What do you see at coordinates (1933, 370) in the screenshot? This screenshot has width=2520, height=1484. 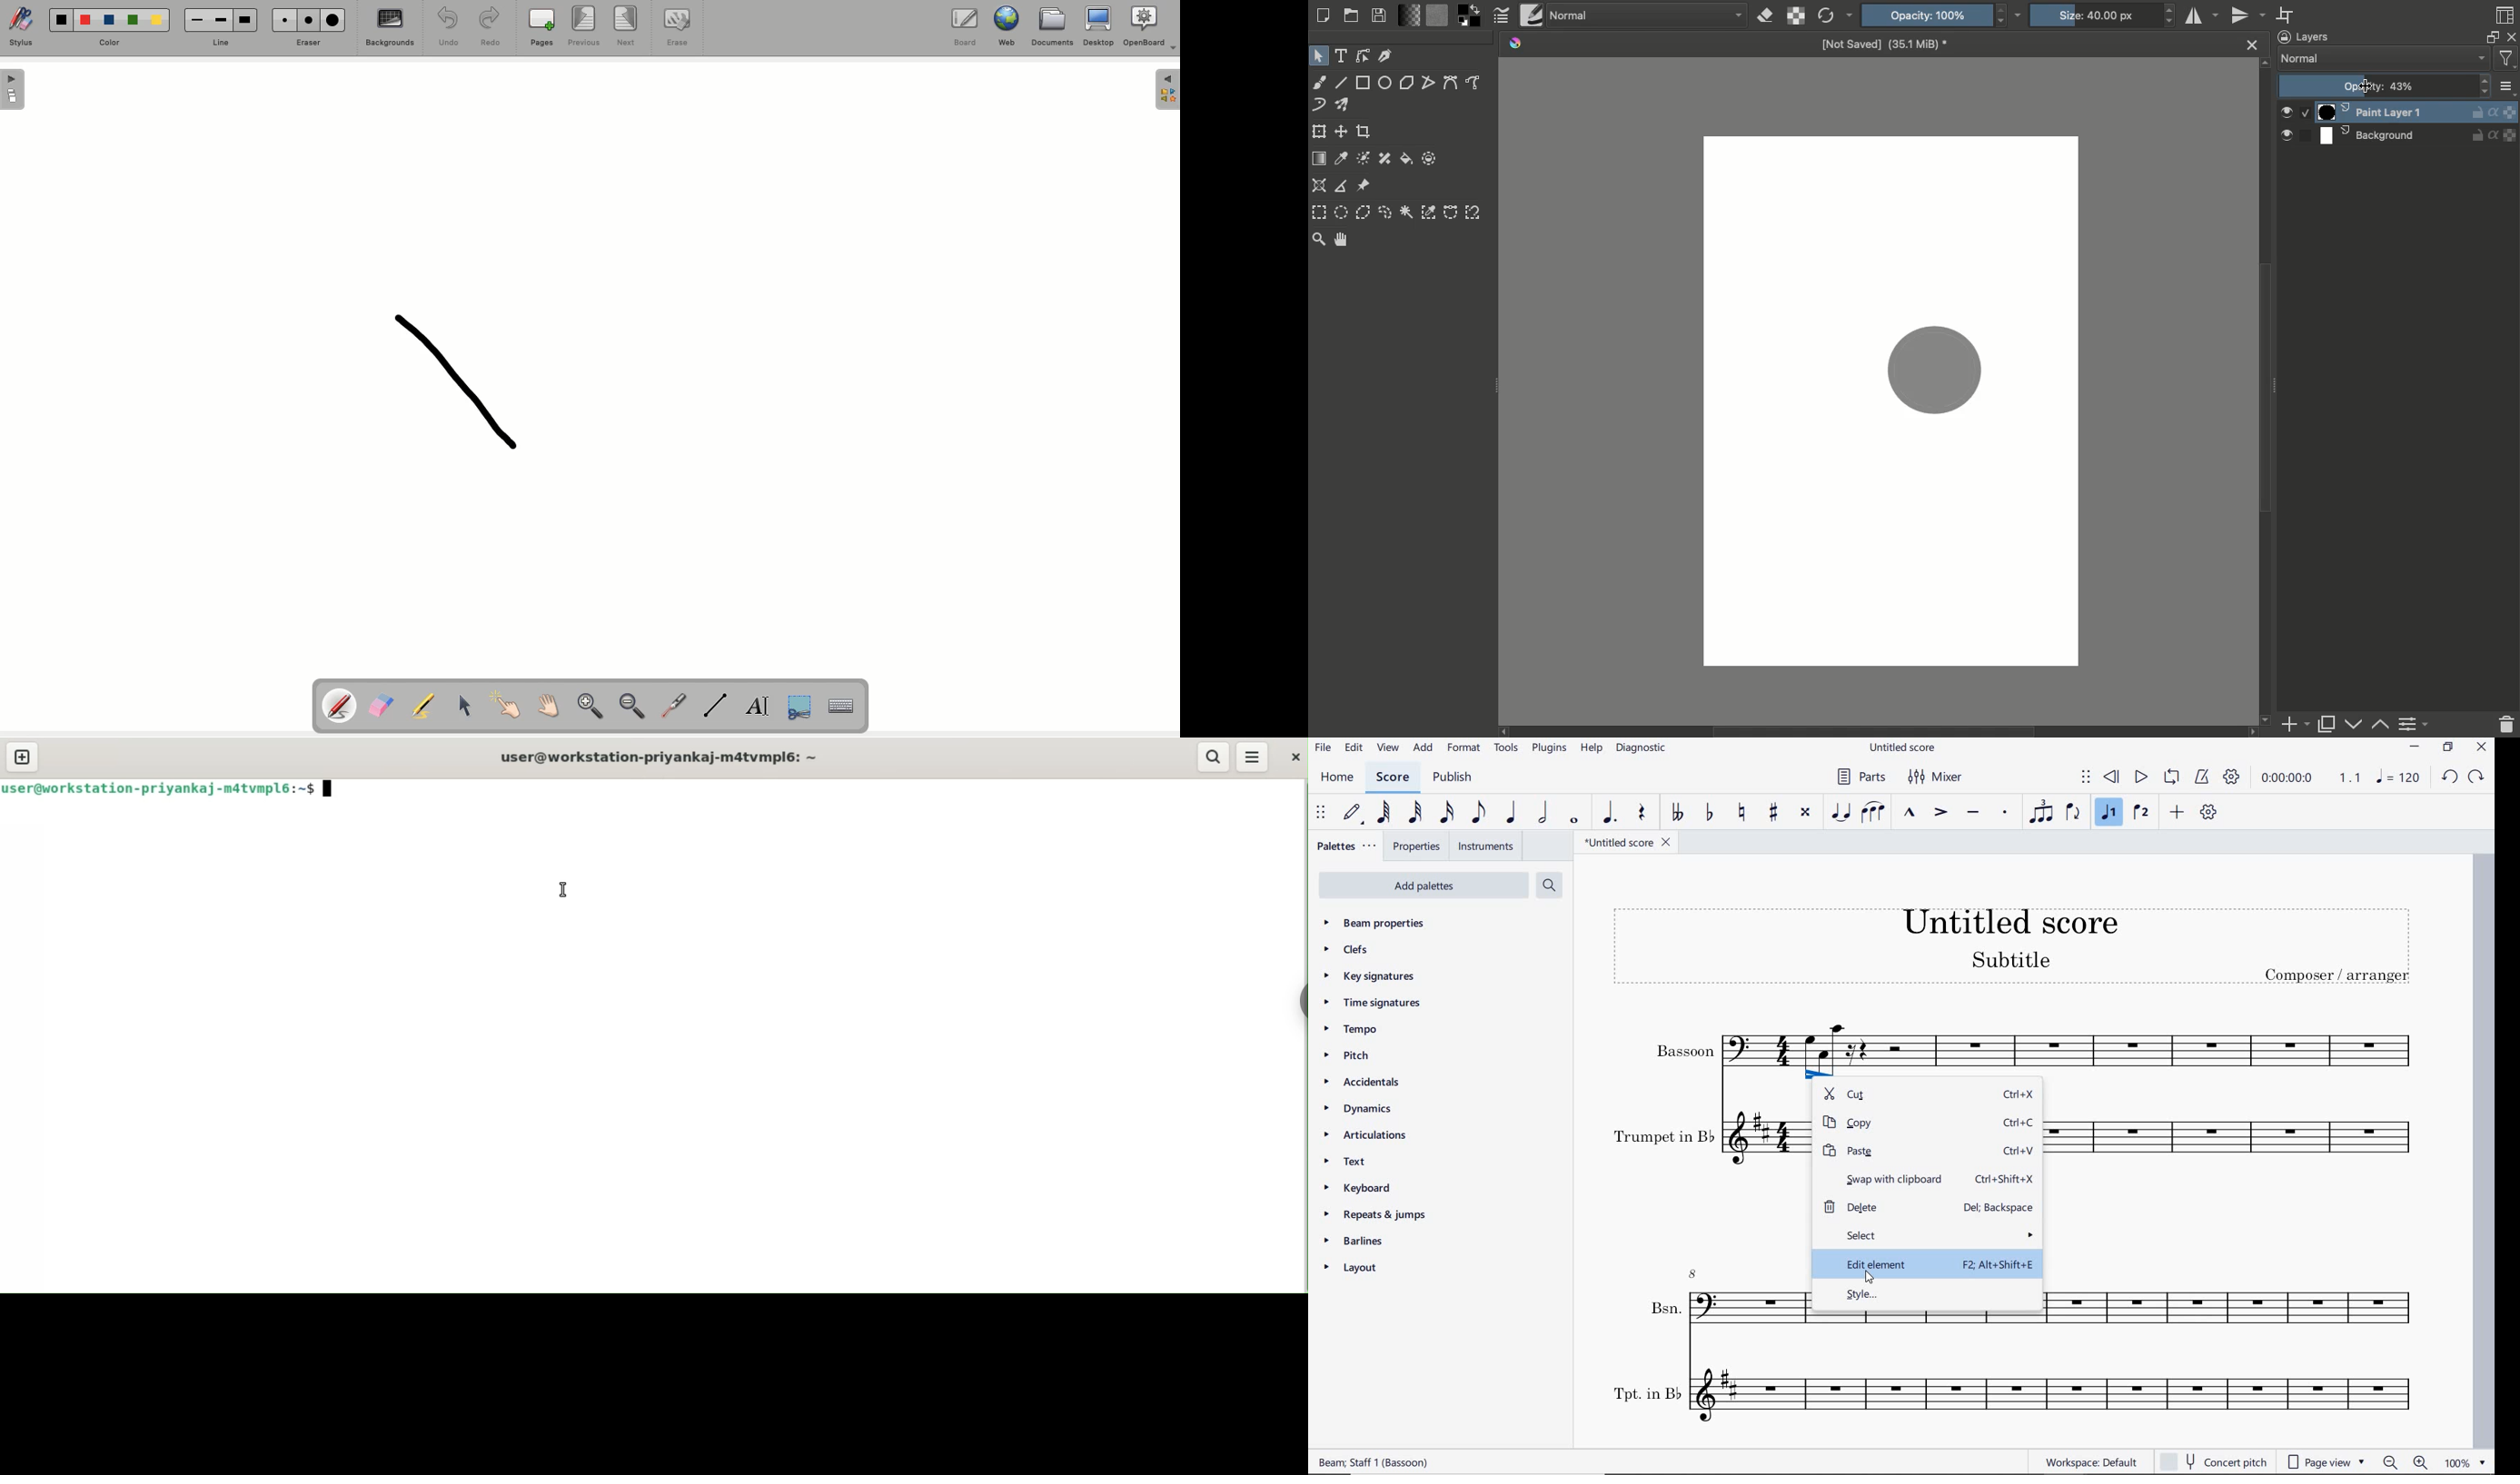 I see `Shape` at bounding box center [1933, 370].